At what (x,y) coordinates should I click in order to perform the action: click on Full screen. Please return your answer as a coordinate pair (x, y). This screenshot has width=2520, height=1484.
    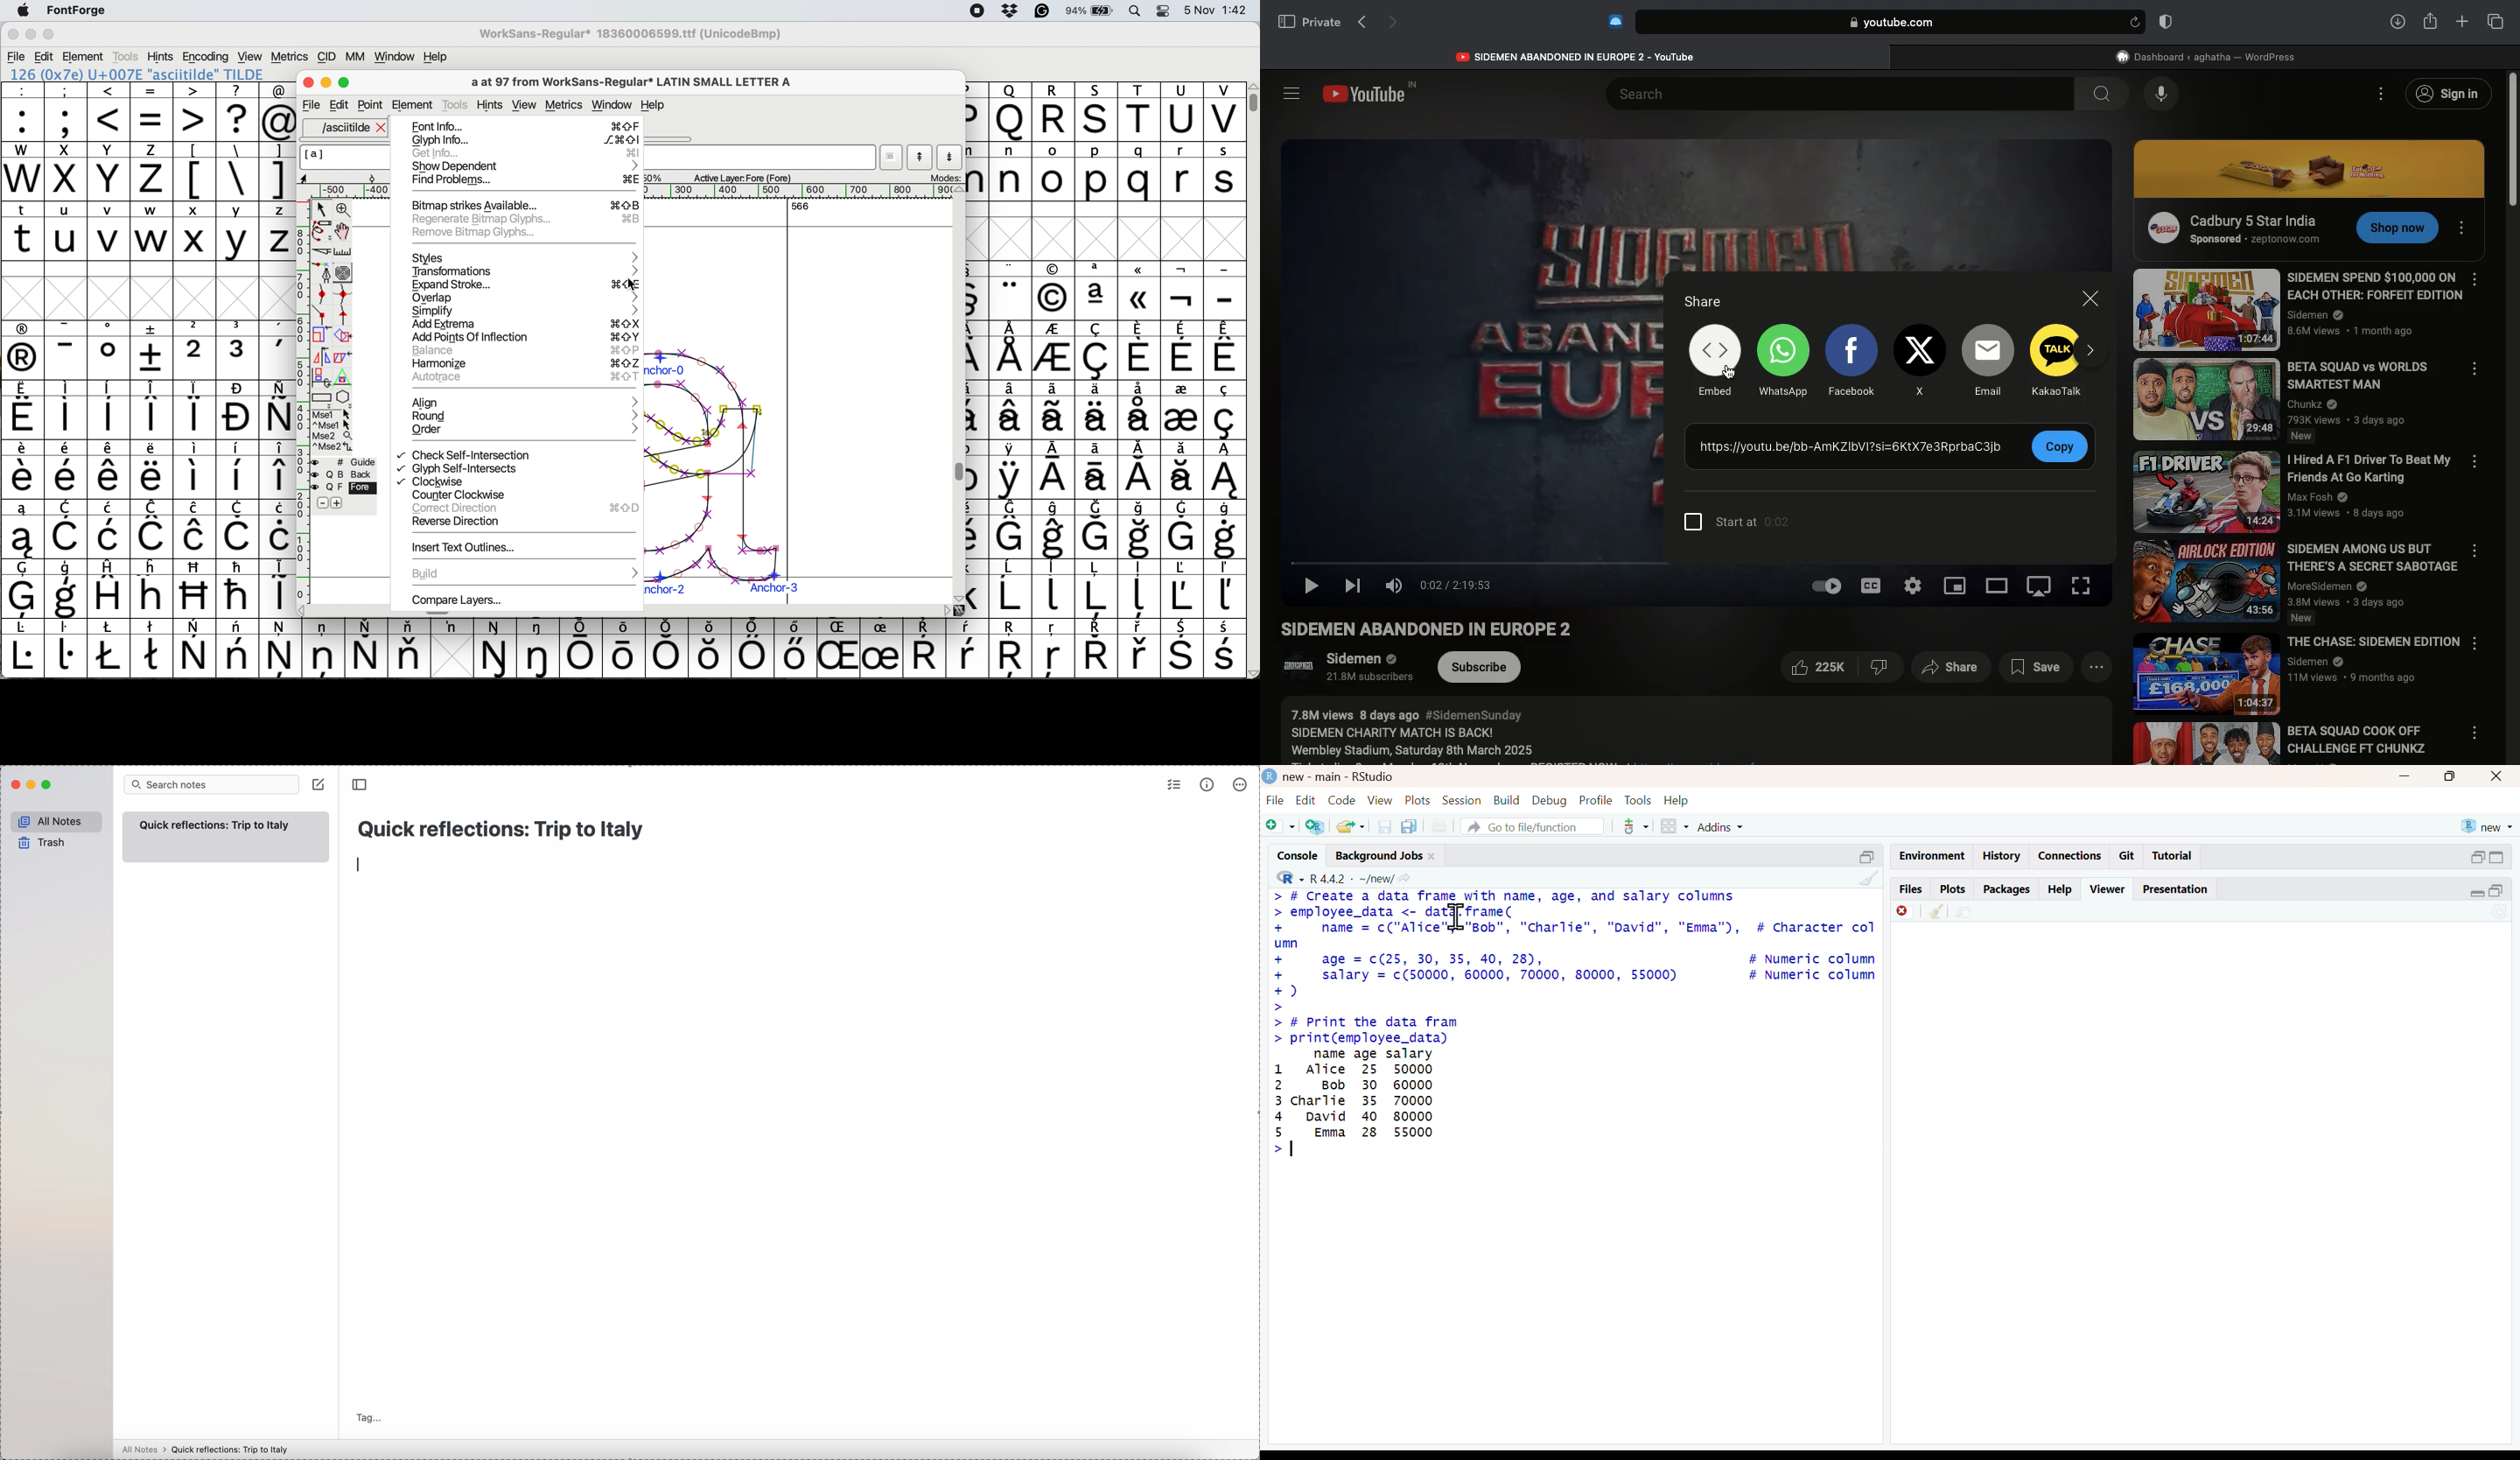
    Looking at the image, I should click on (2082, 586).